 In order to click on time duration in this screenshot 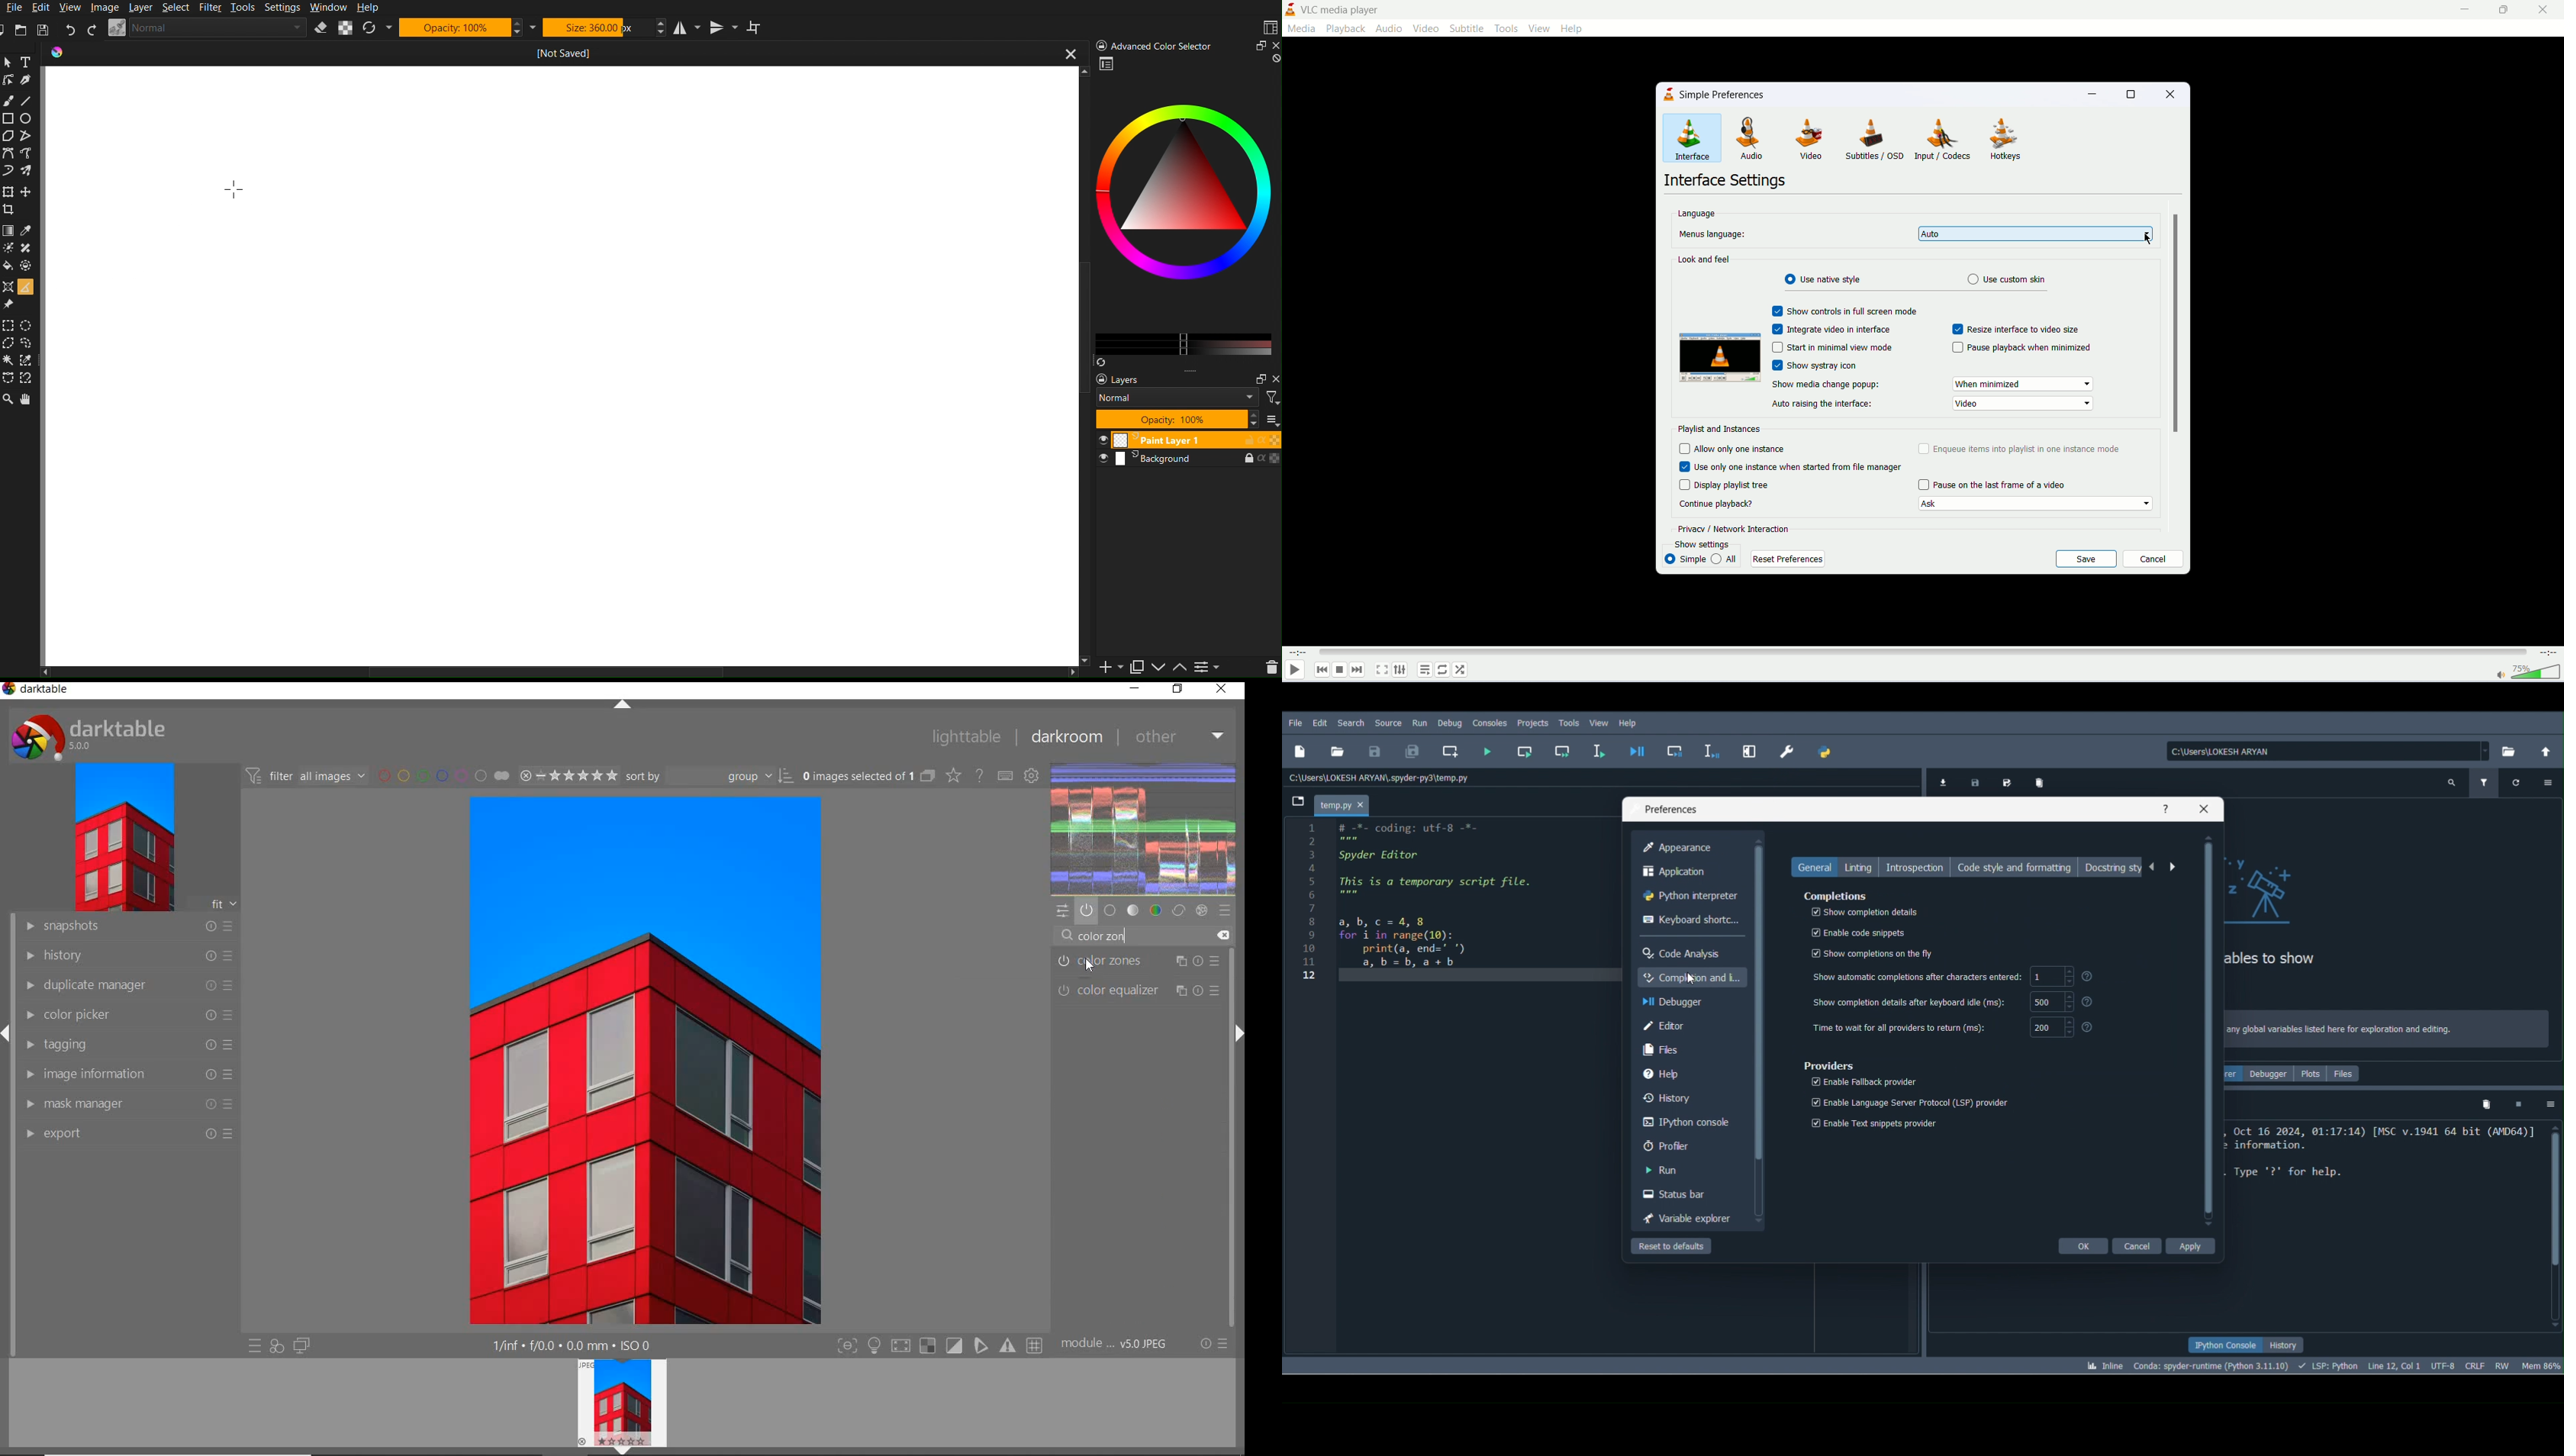, I will do `click(2549, 652)`.